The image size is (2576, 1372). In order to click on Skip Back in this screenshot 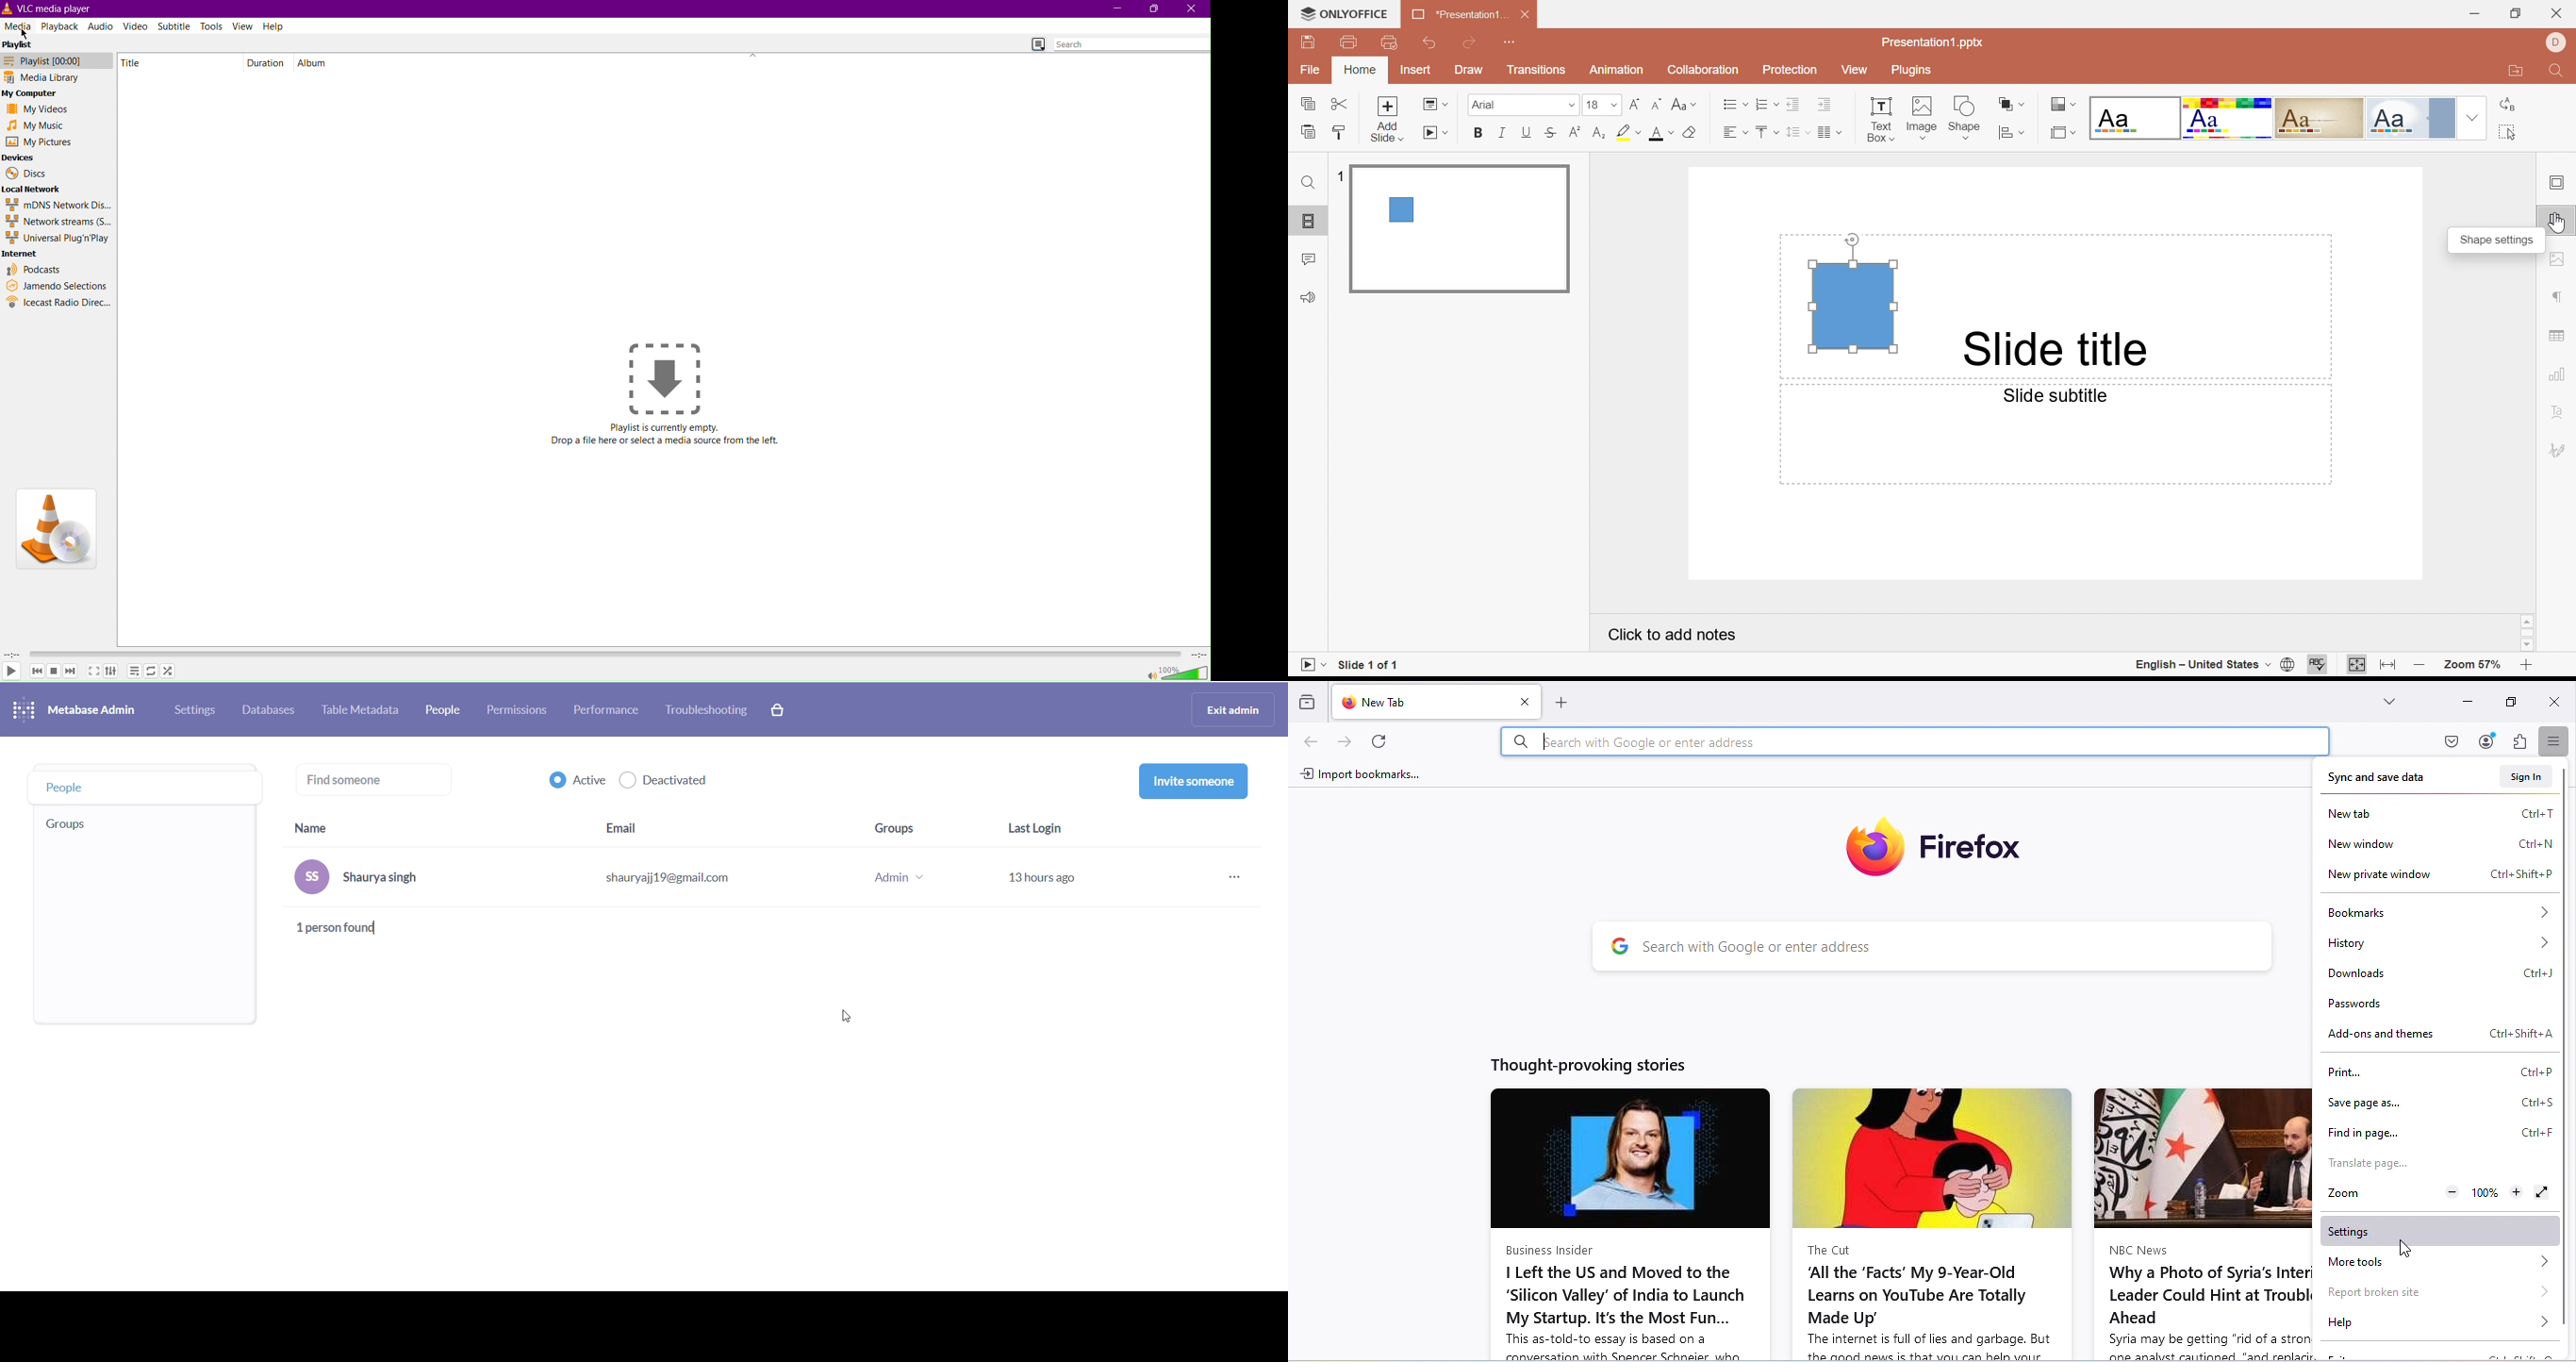, I will do `click(37, 672)`.